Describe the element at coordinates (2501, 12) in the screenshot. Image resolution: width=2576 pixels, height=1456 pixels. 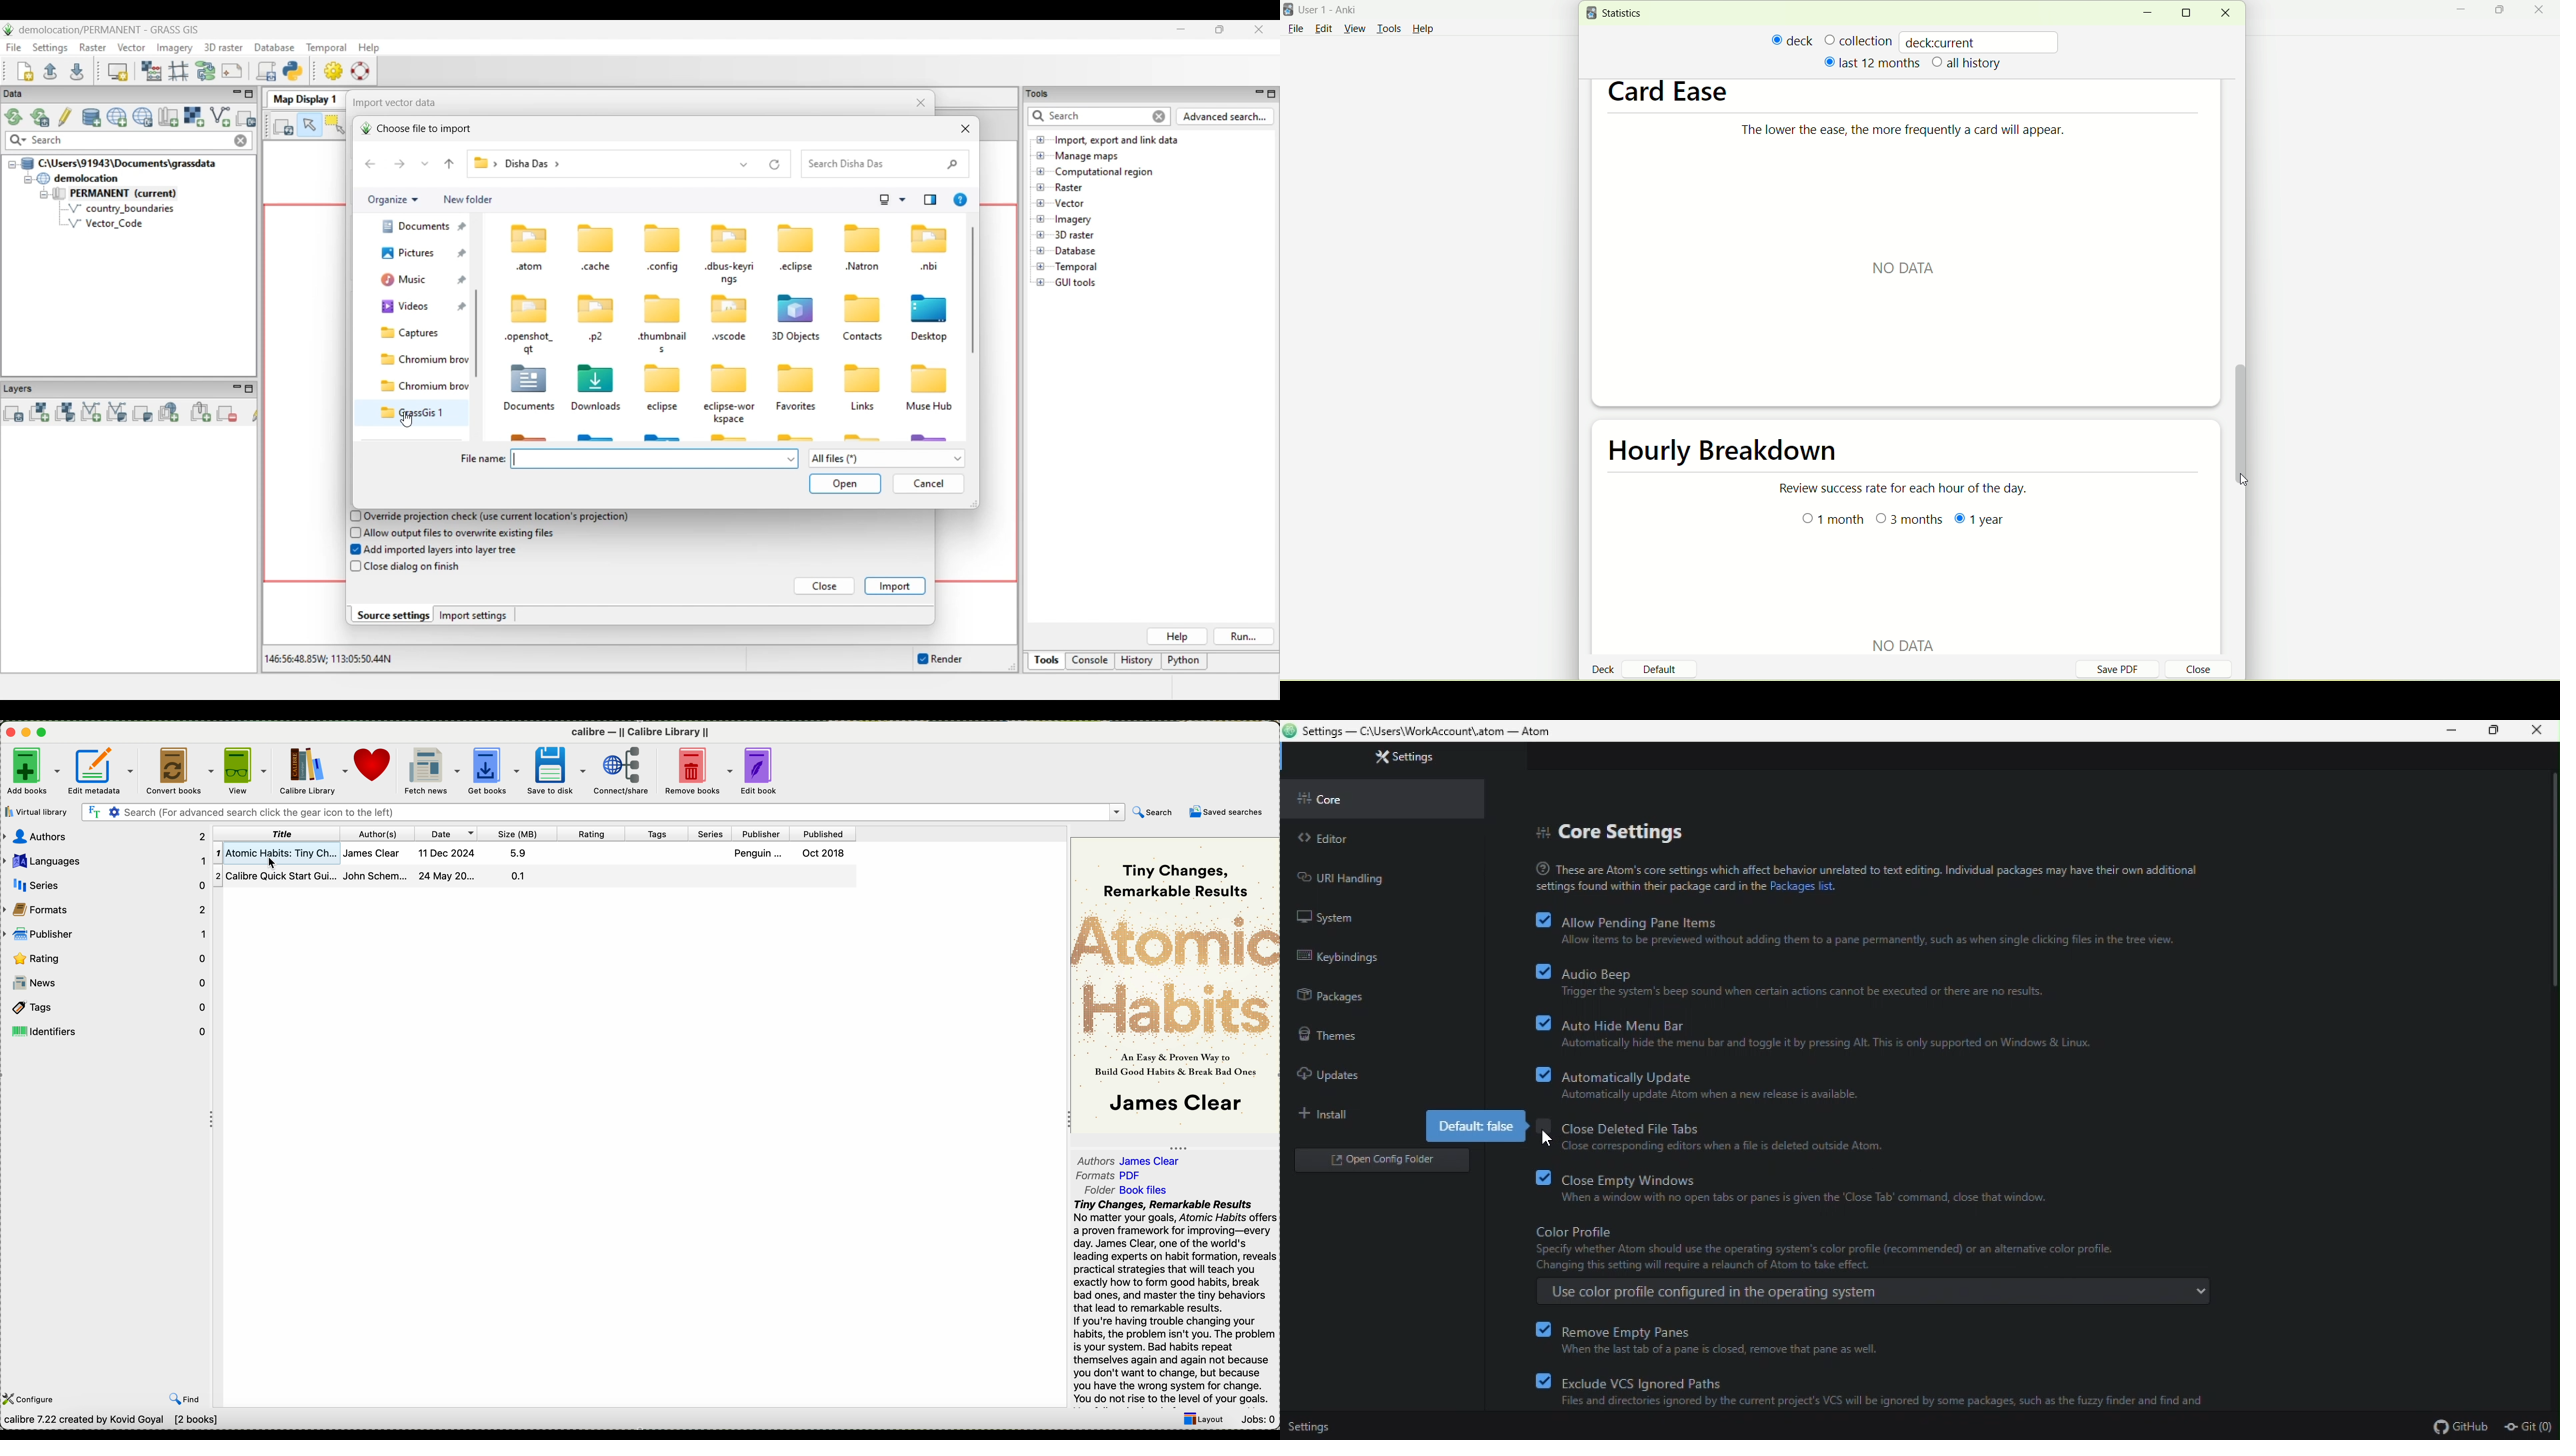
I see `maximize` at that location.